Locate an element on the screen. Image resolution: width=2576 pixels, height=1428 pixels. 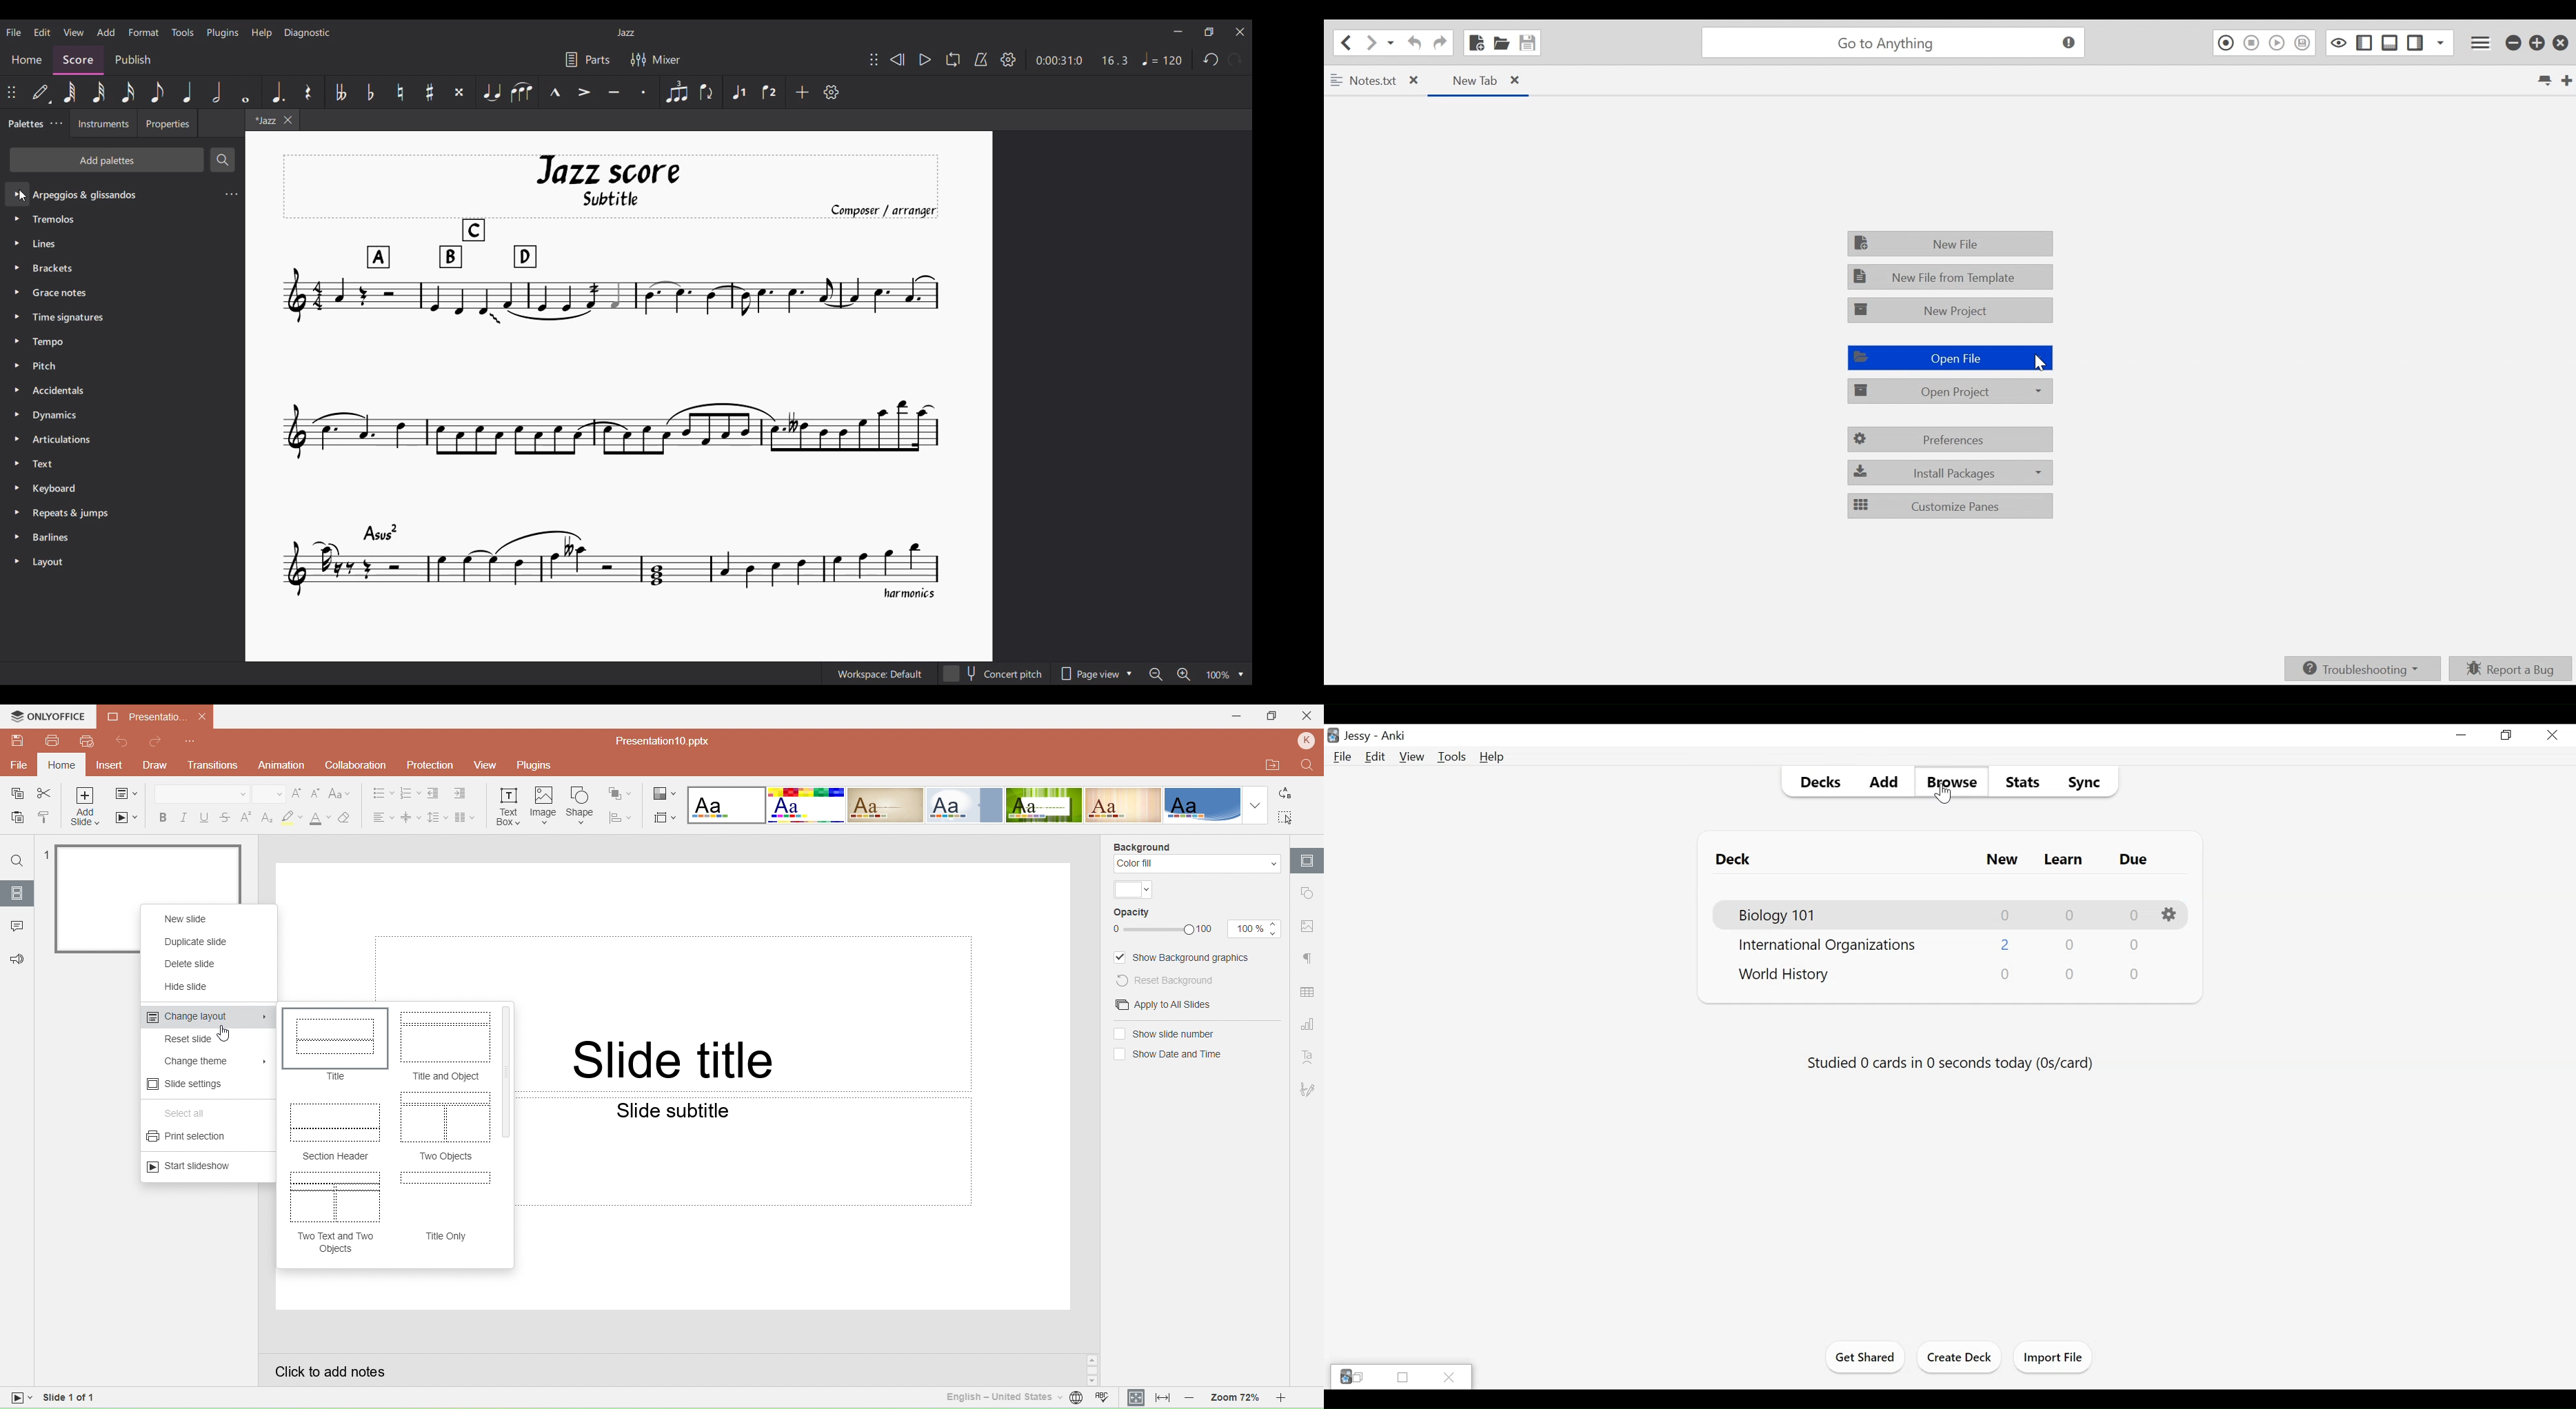
Office is located at coordinates (1203, 804).